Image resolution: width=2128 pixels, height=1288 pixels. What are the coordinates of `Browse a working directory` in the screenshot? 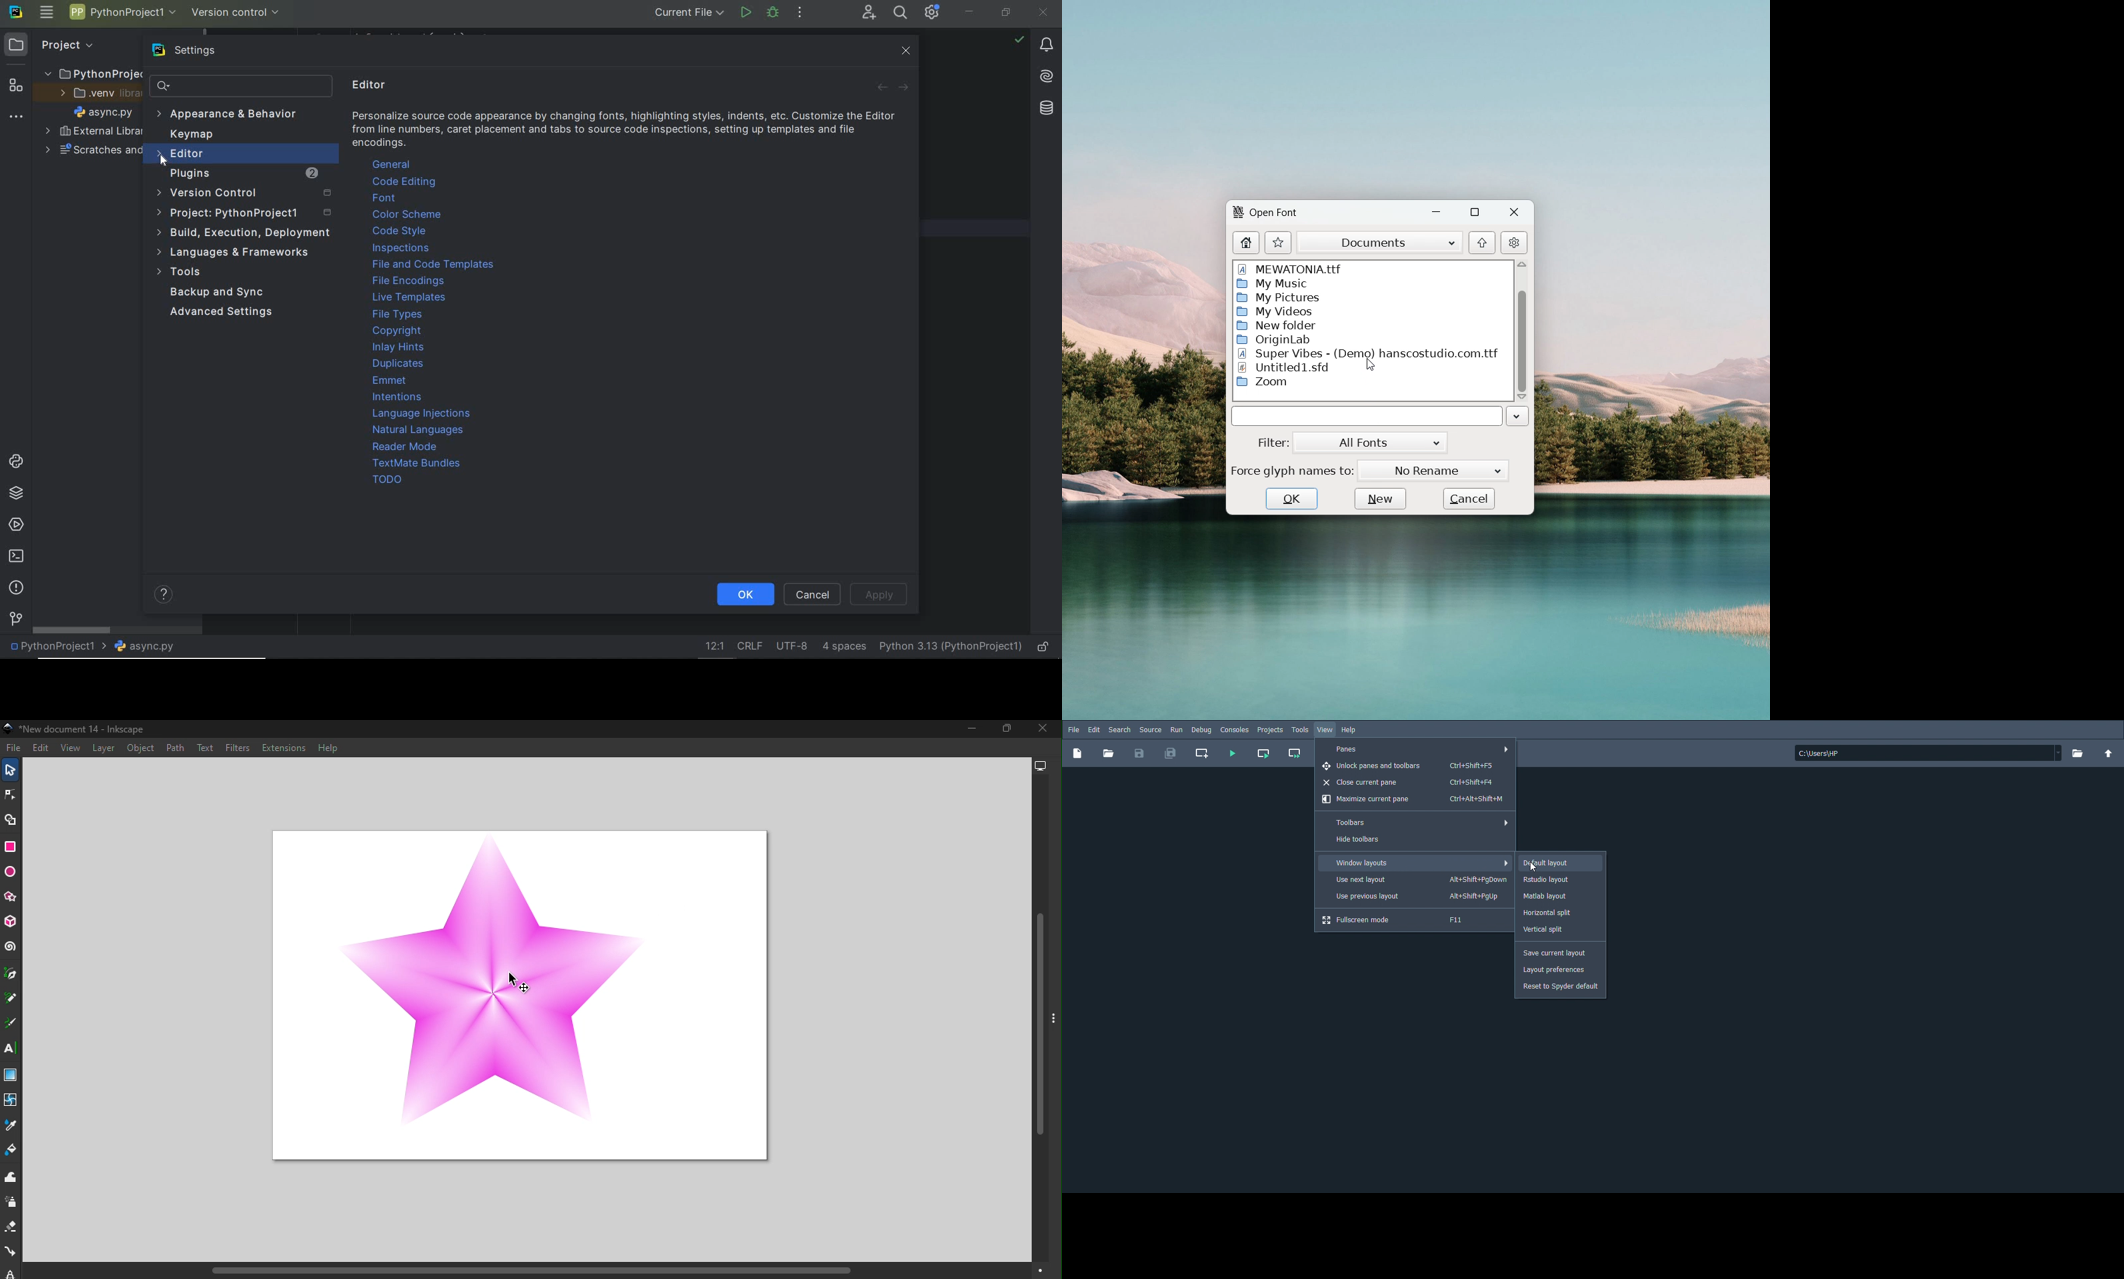 It's located at (2079, 754).